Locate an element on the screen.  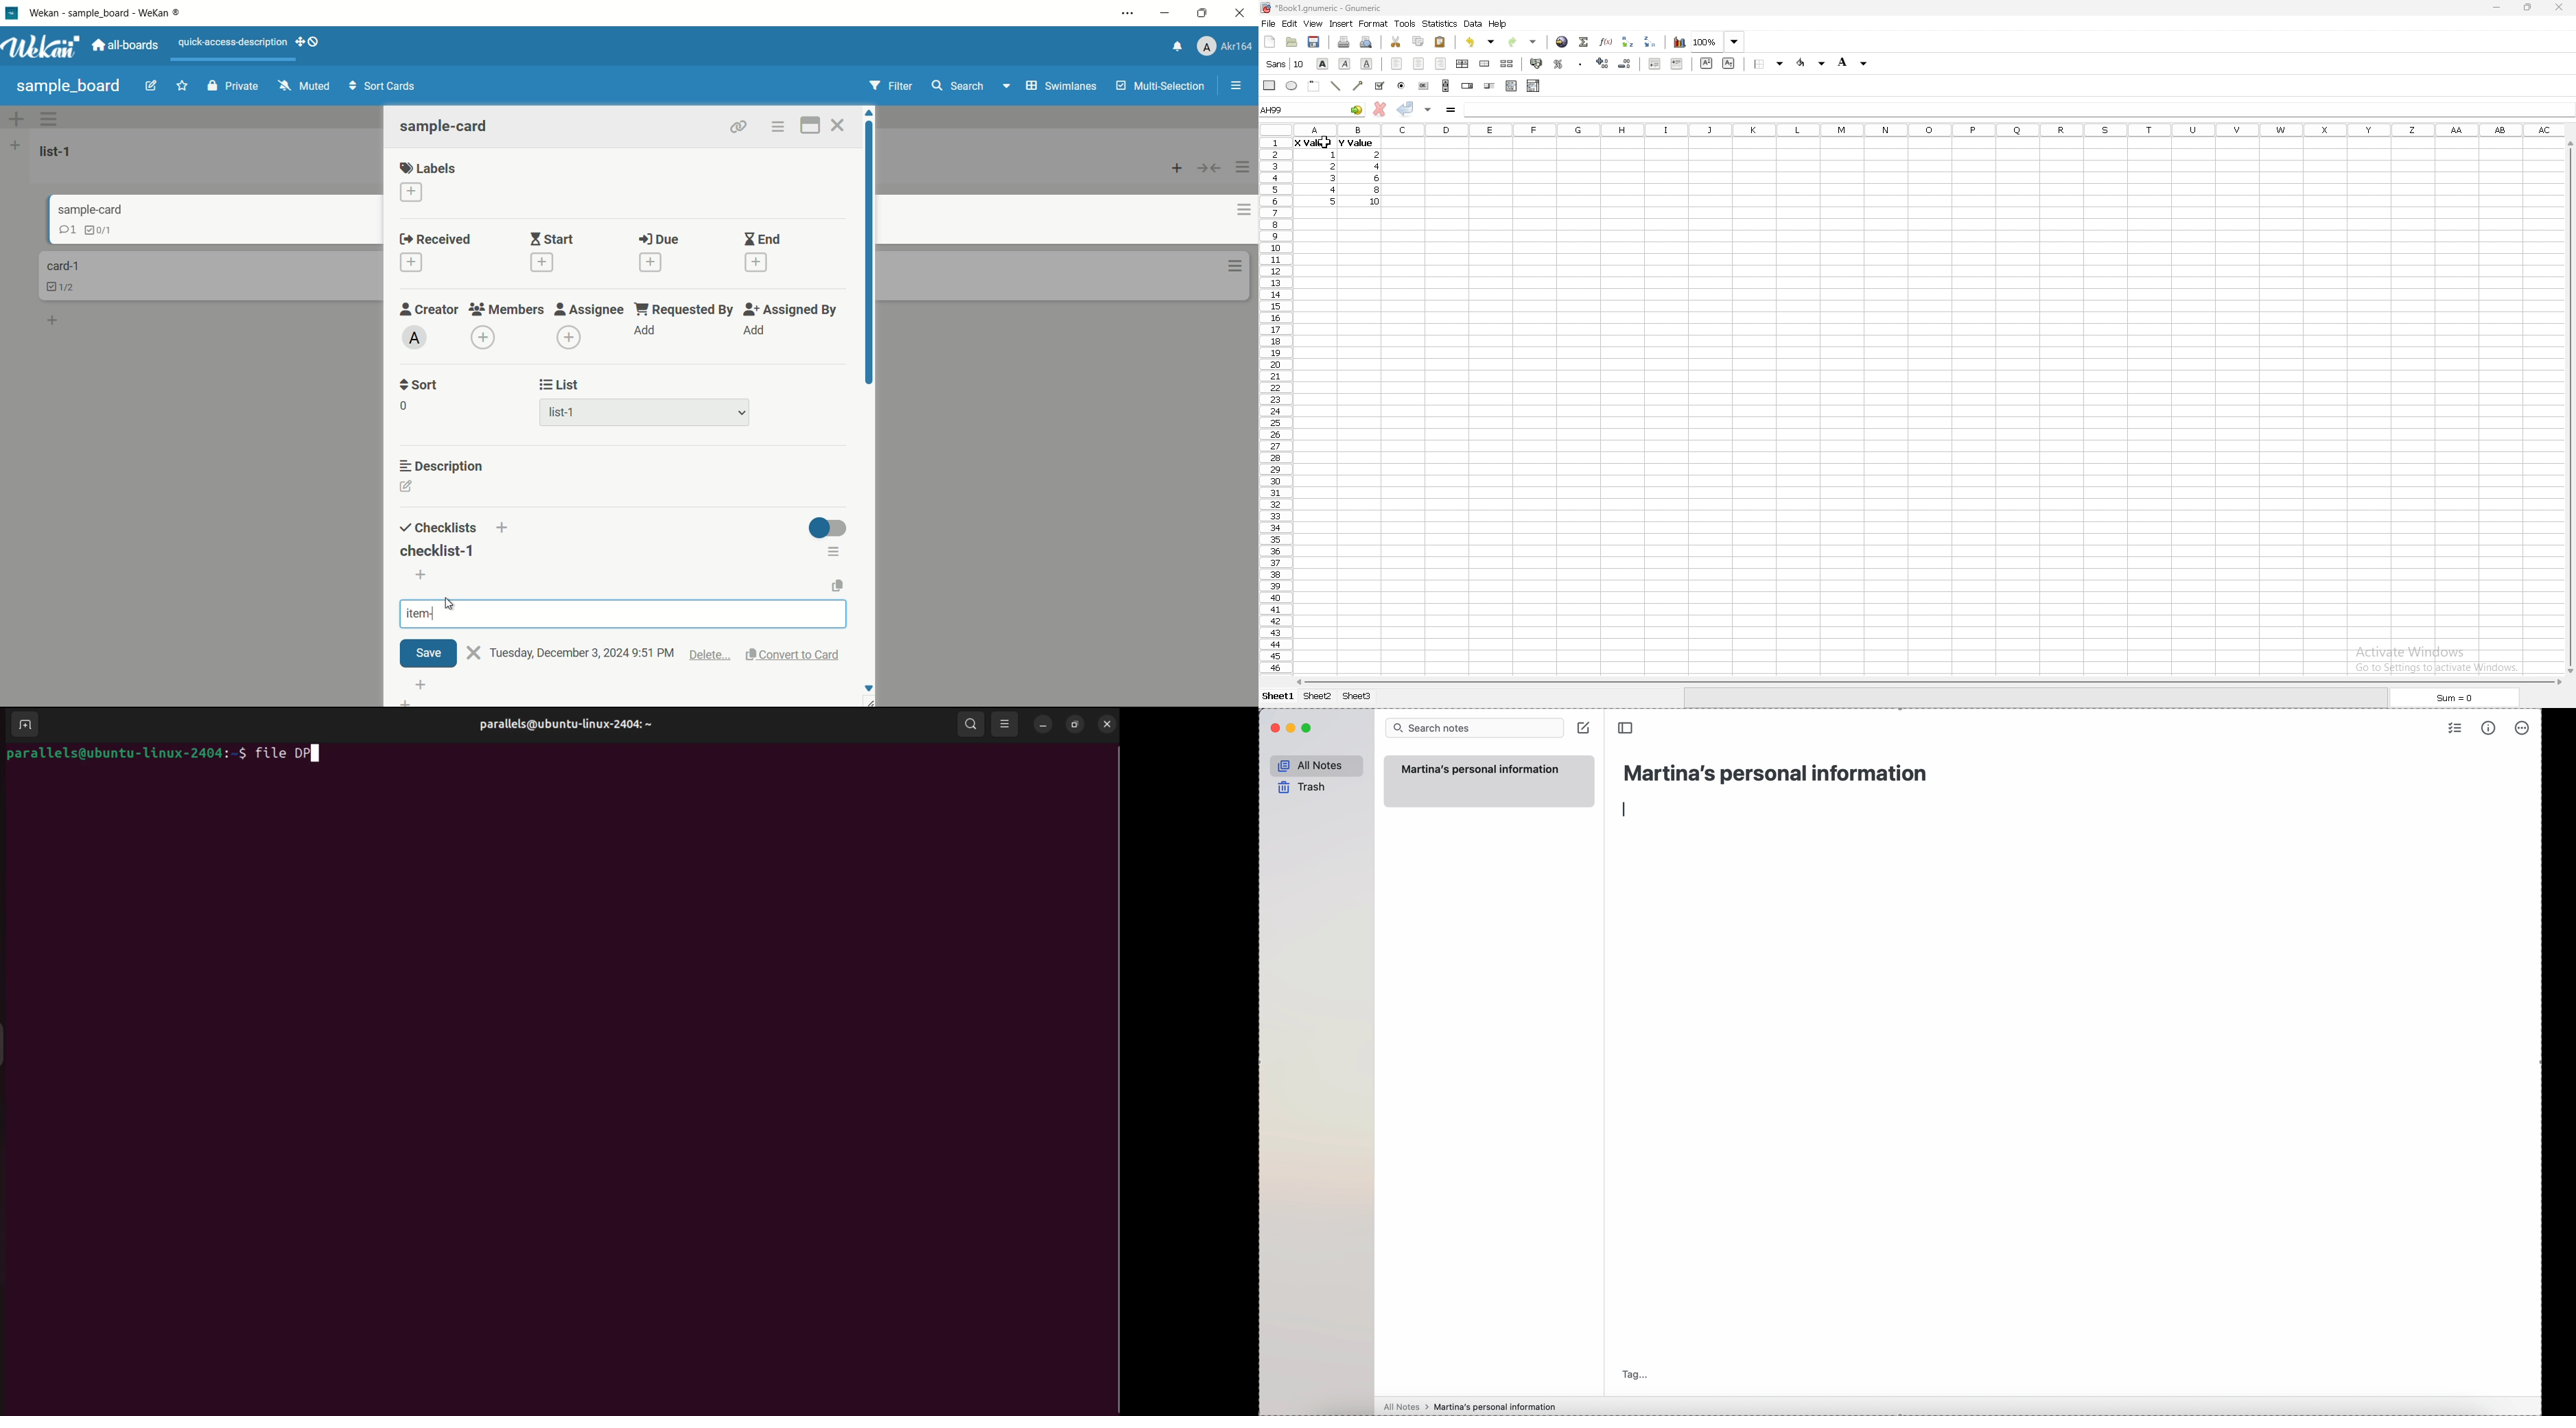
card actions is located at coordinates (1237, 267).